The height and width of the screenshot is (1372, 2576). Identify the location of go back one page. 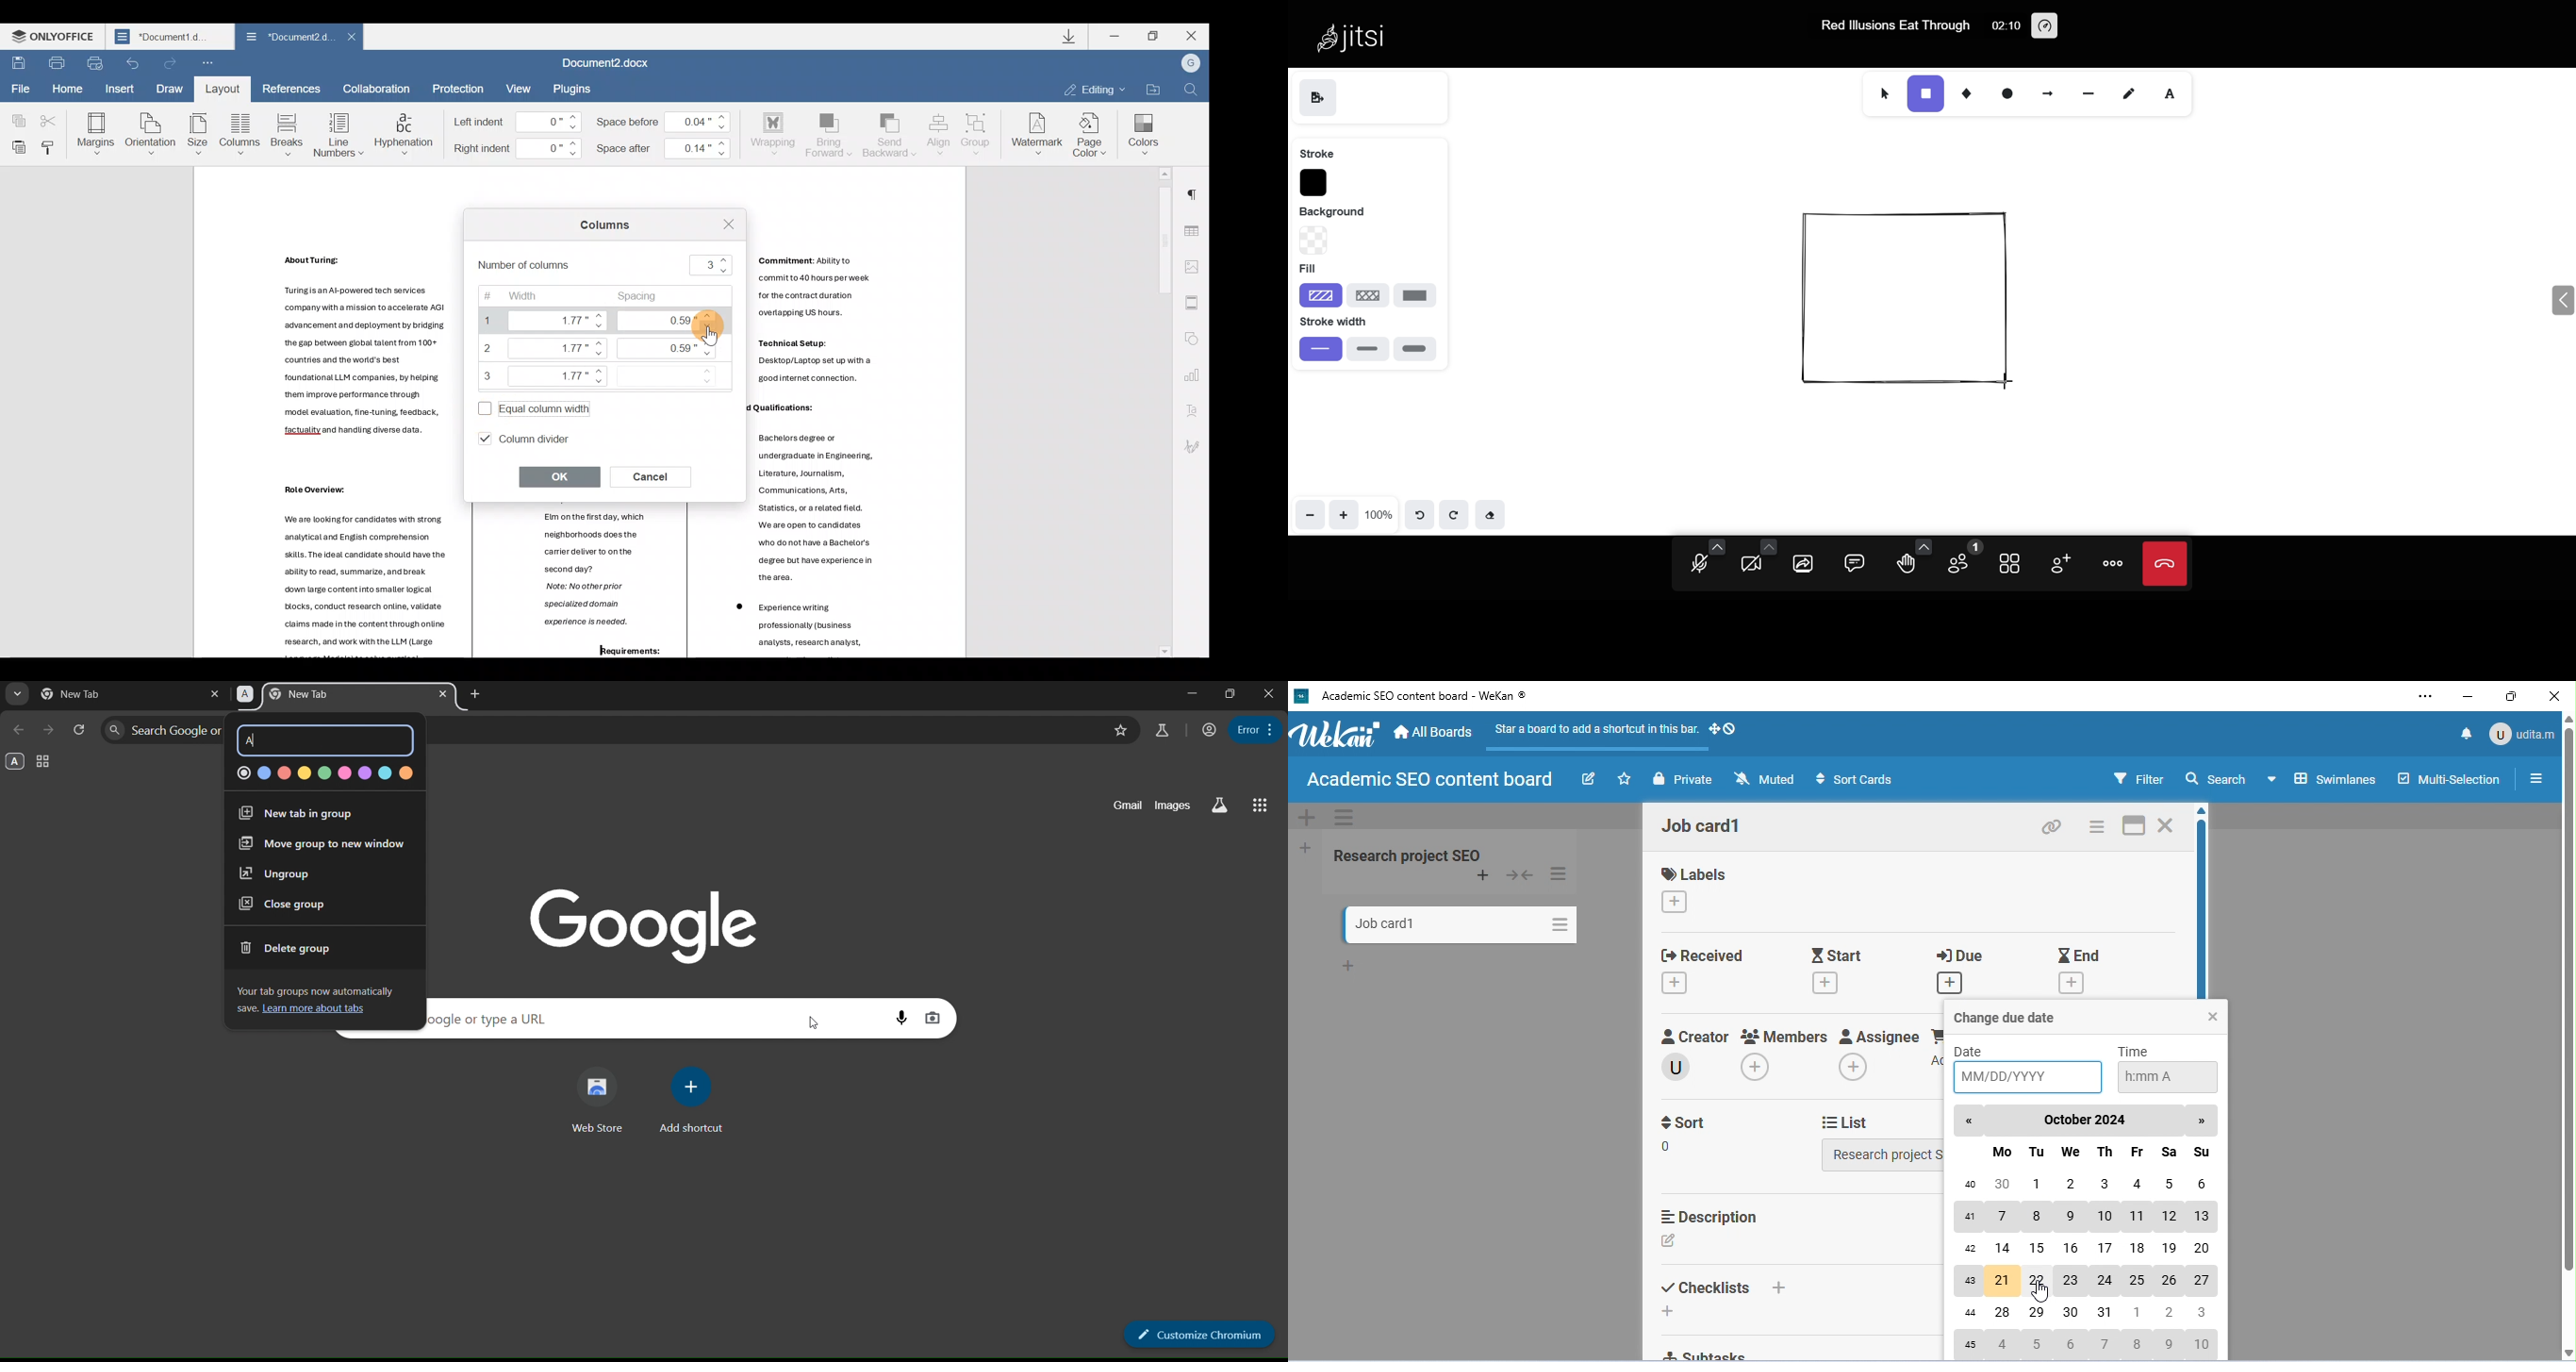
(19, 731).